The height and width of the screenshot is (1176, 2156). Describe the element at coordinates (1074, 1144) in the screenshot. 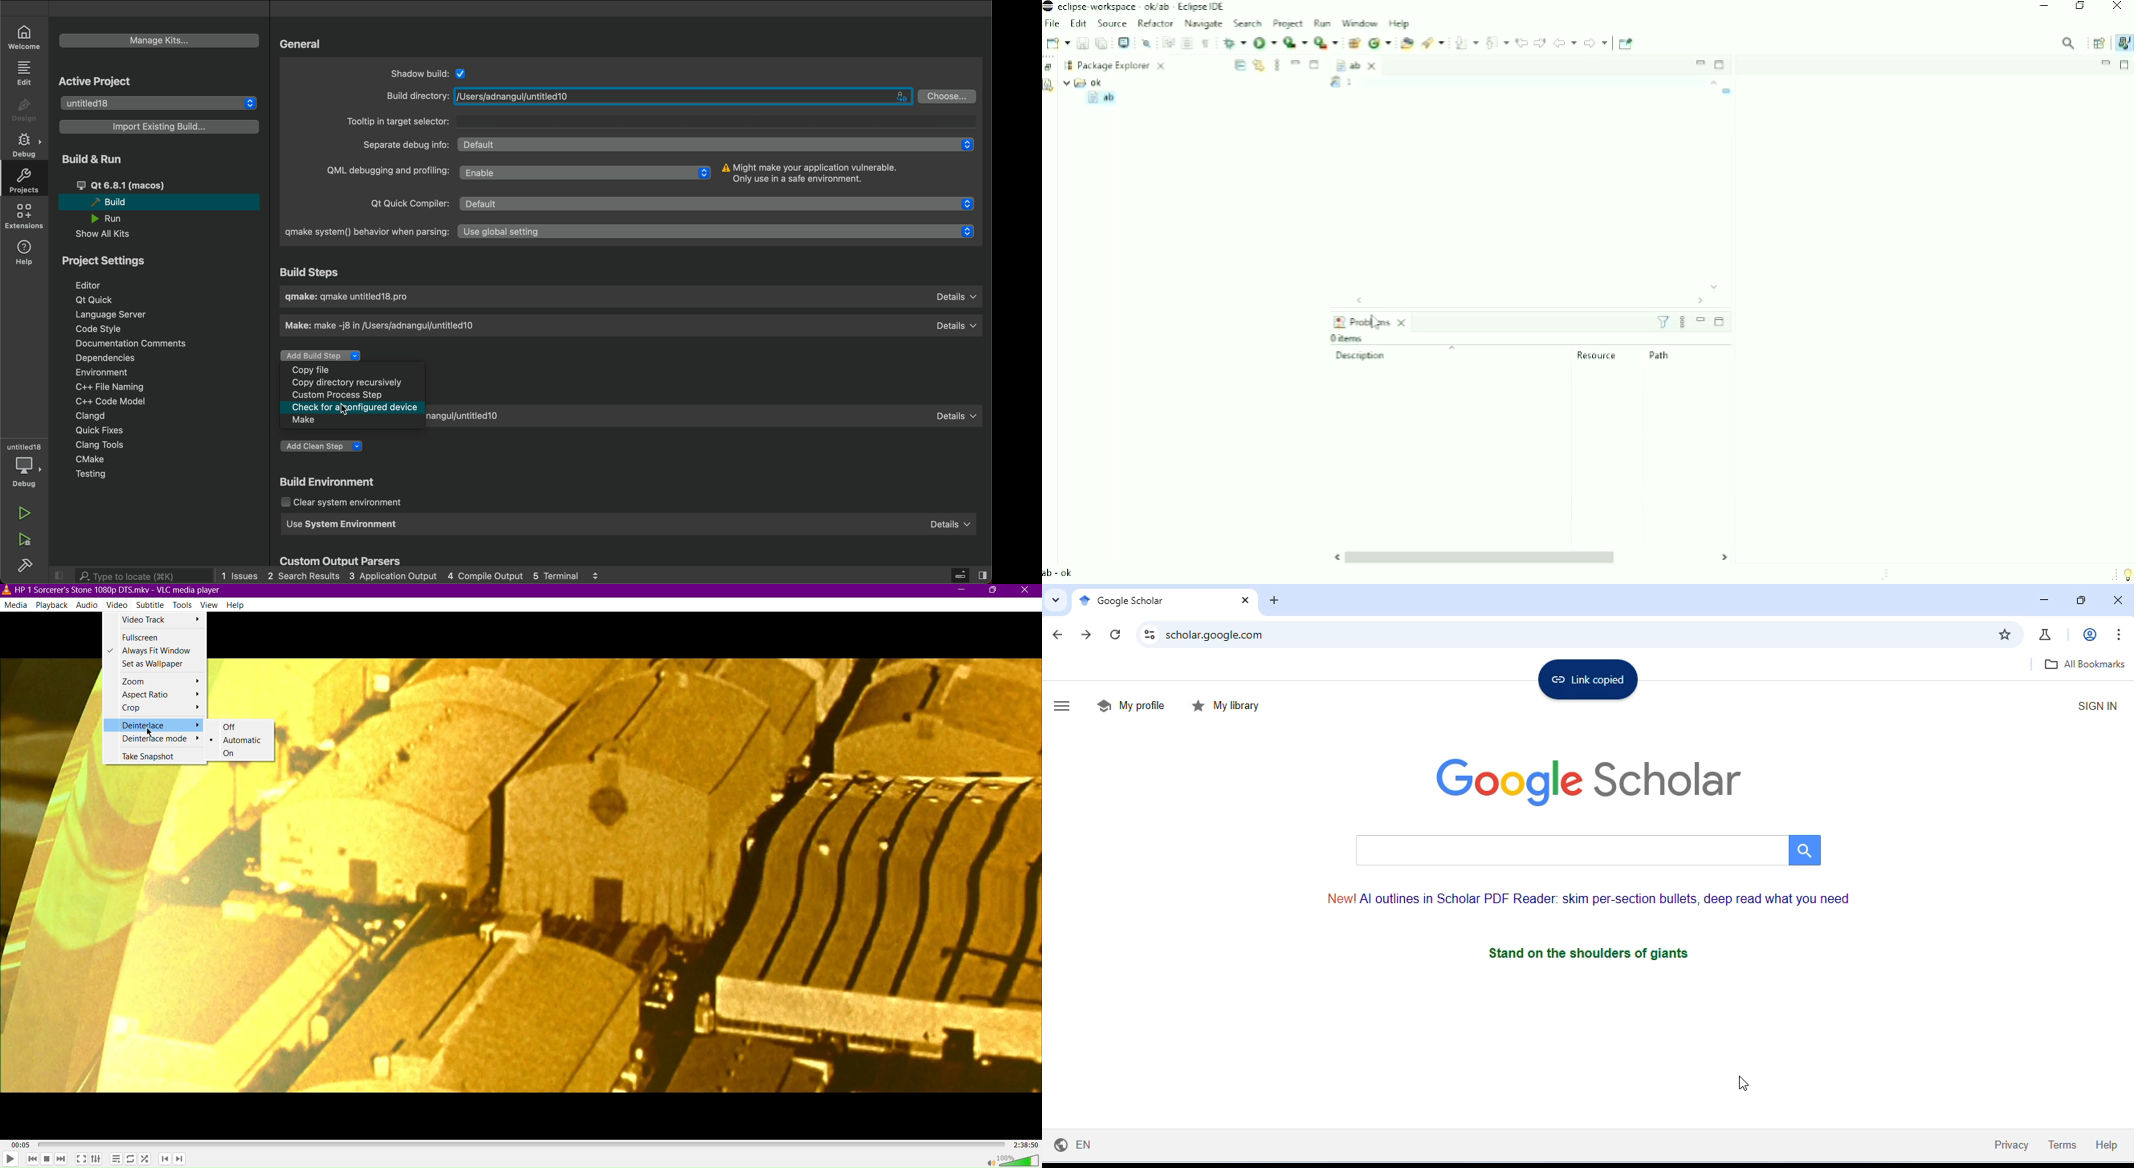

I see `English` at that location.